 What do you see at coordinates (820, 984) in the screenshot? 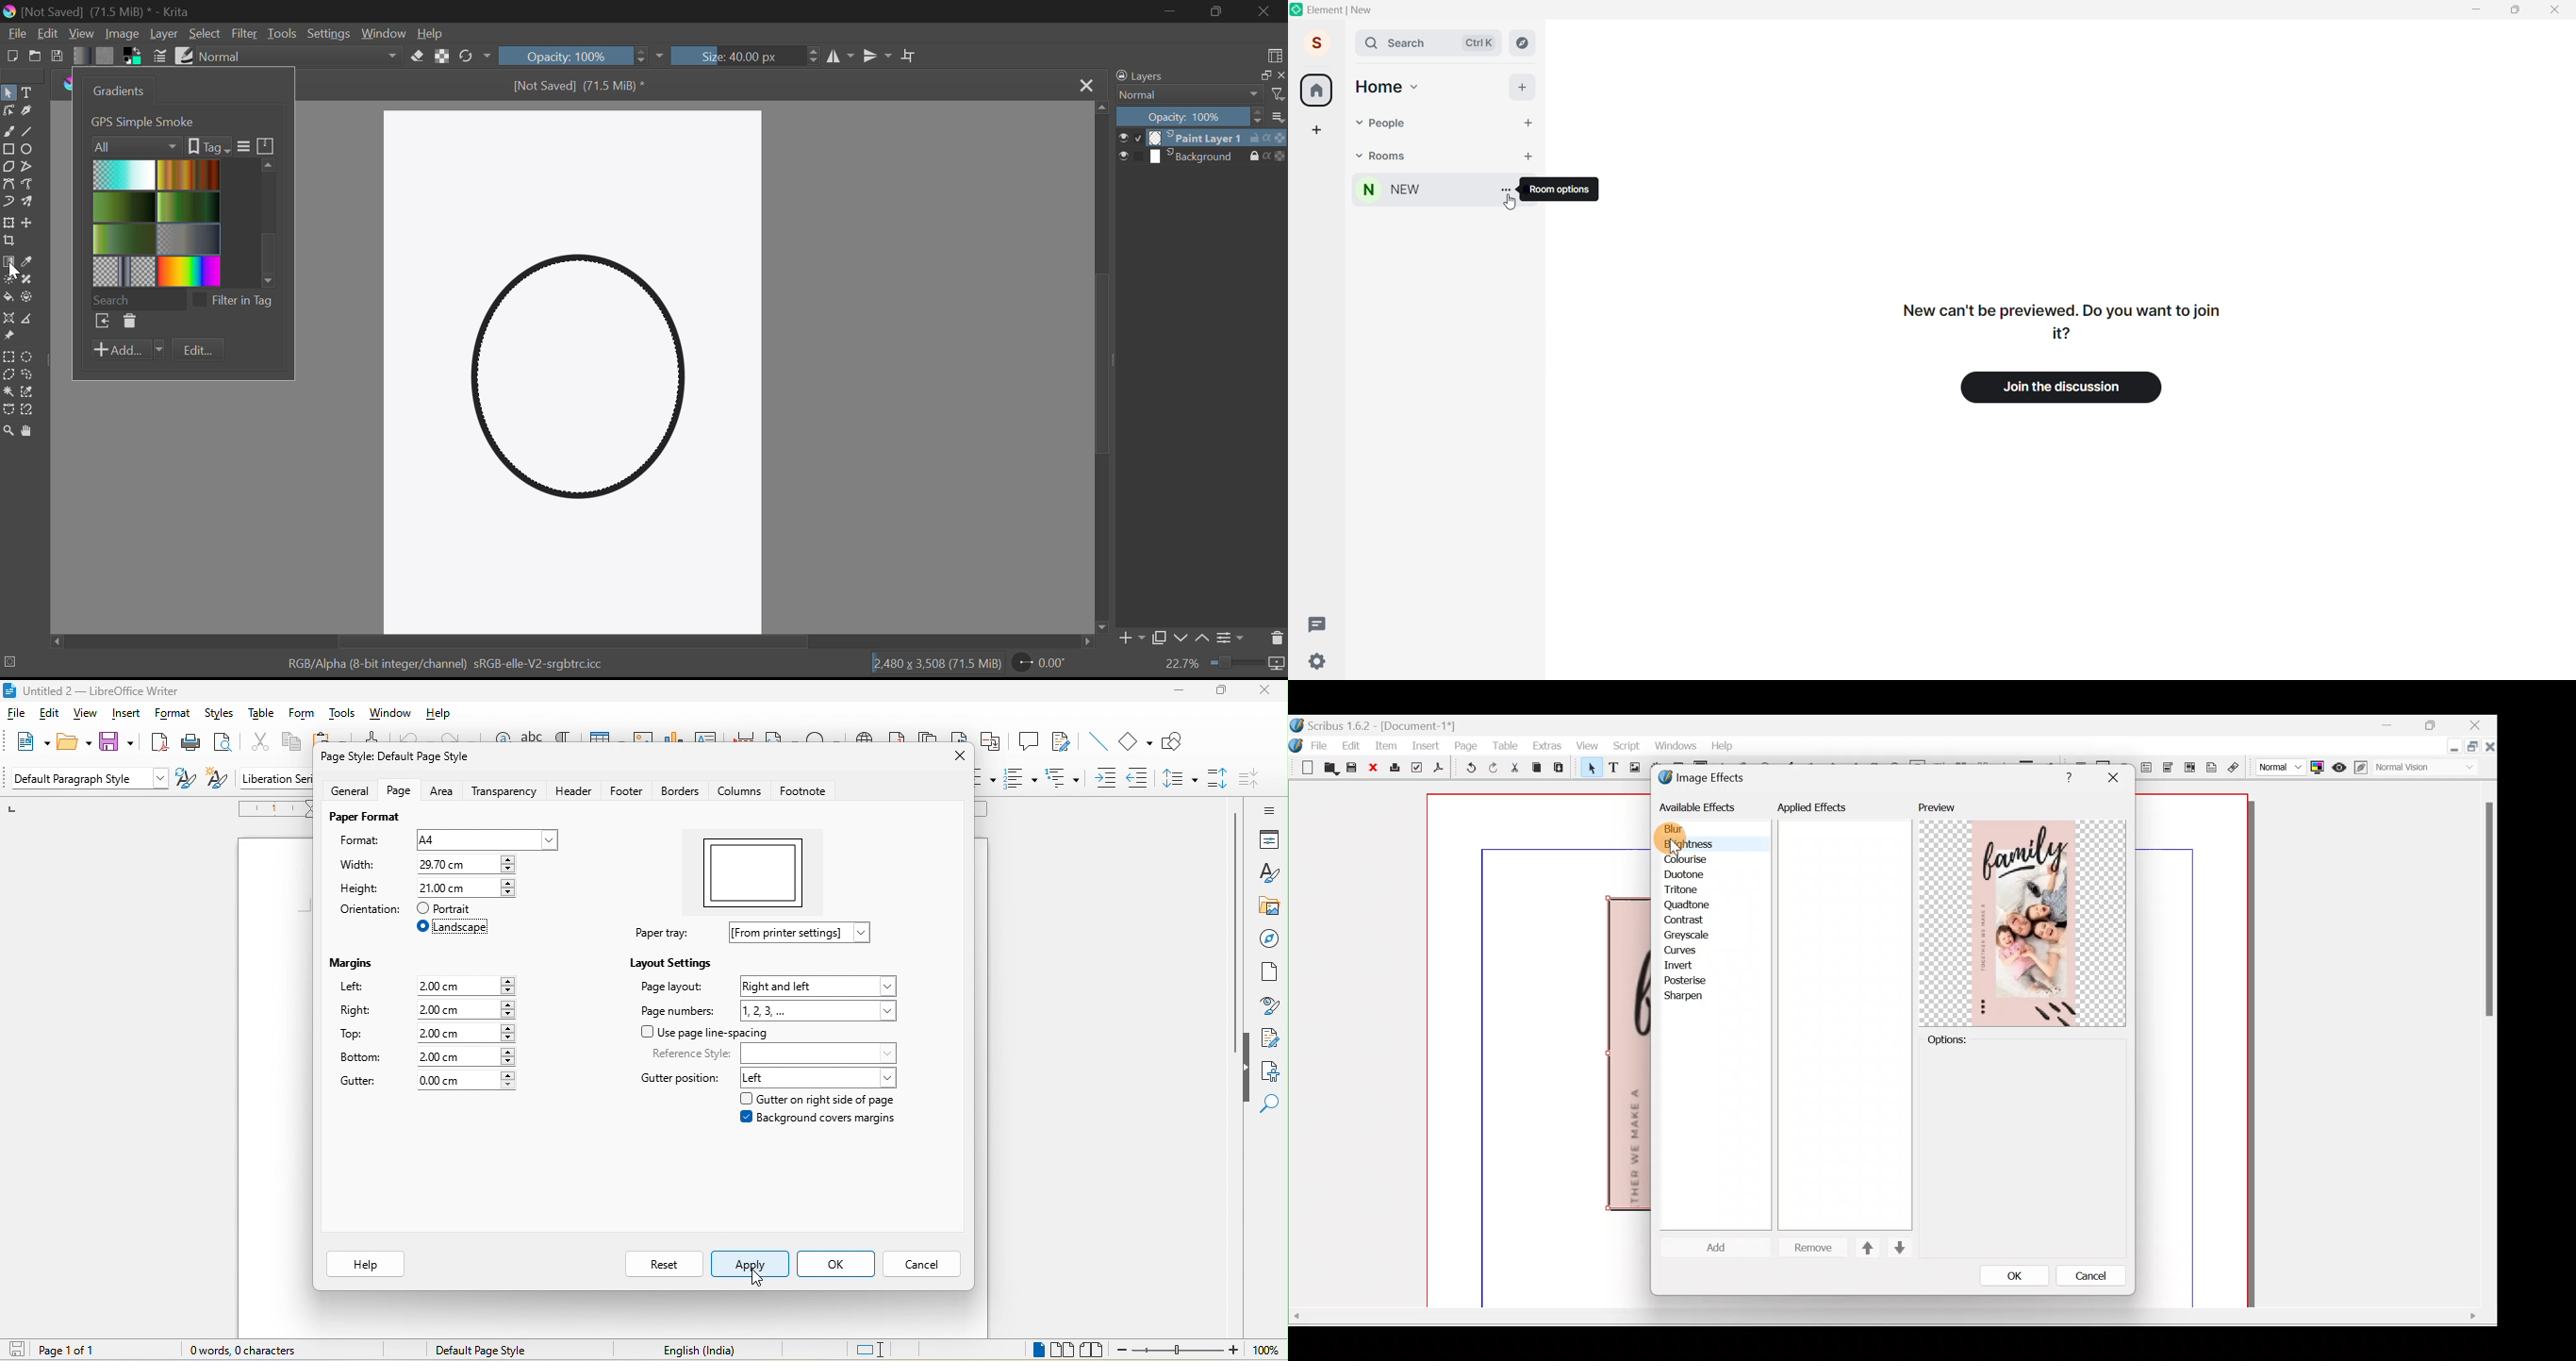
I see `right and left` at bounding box center [820, 984].